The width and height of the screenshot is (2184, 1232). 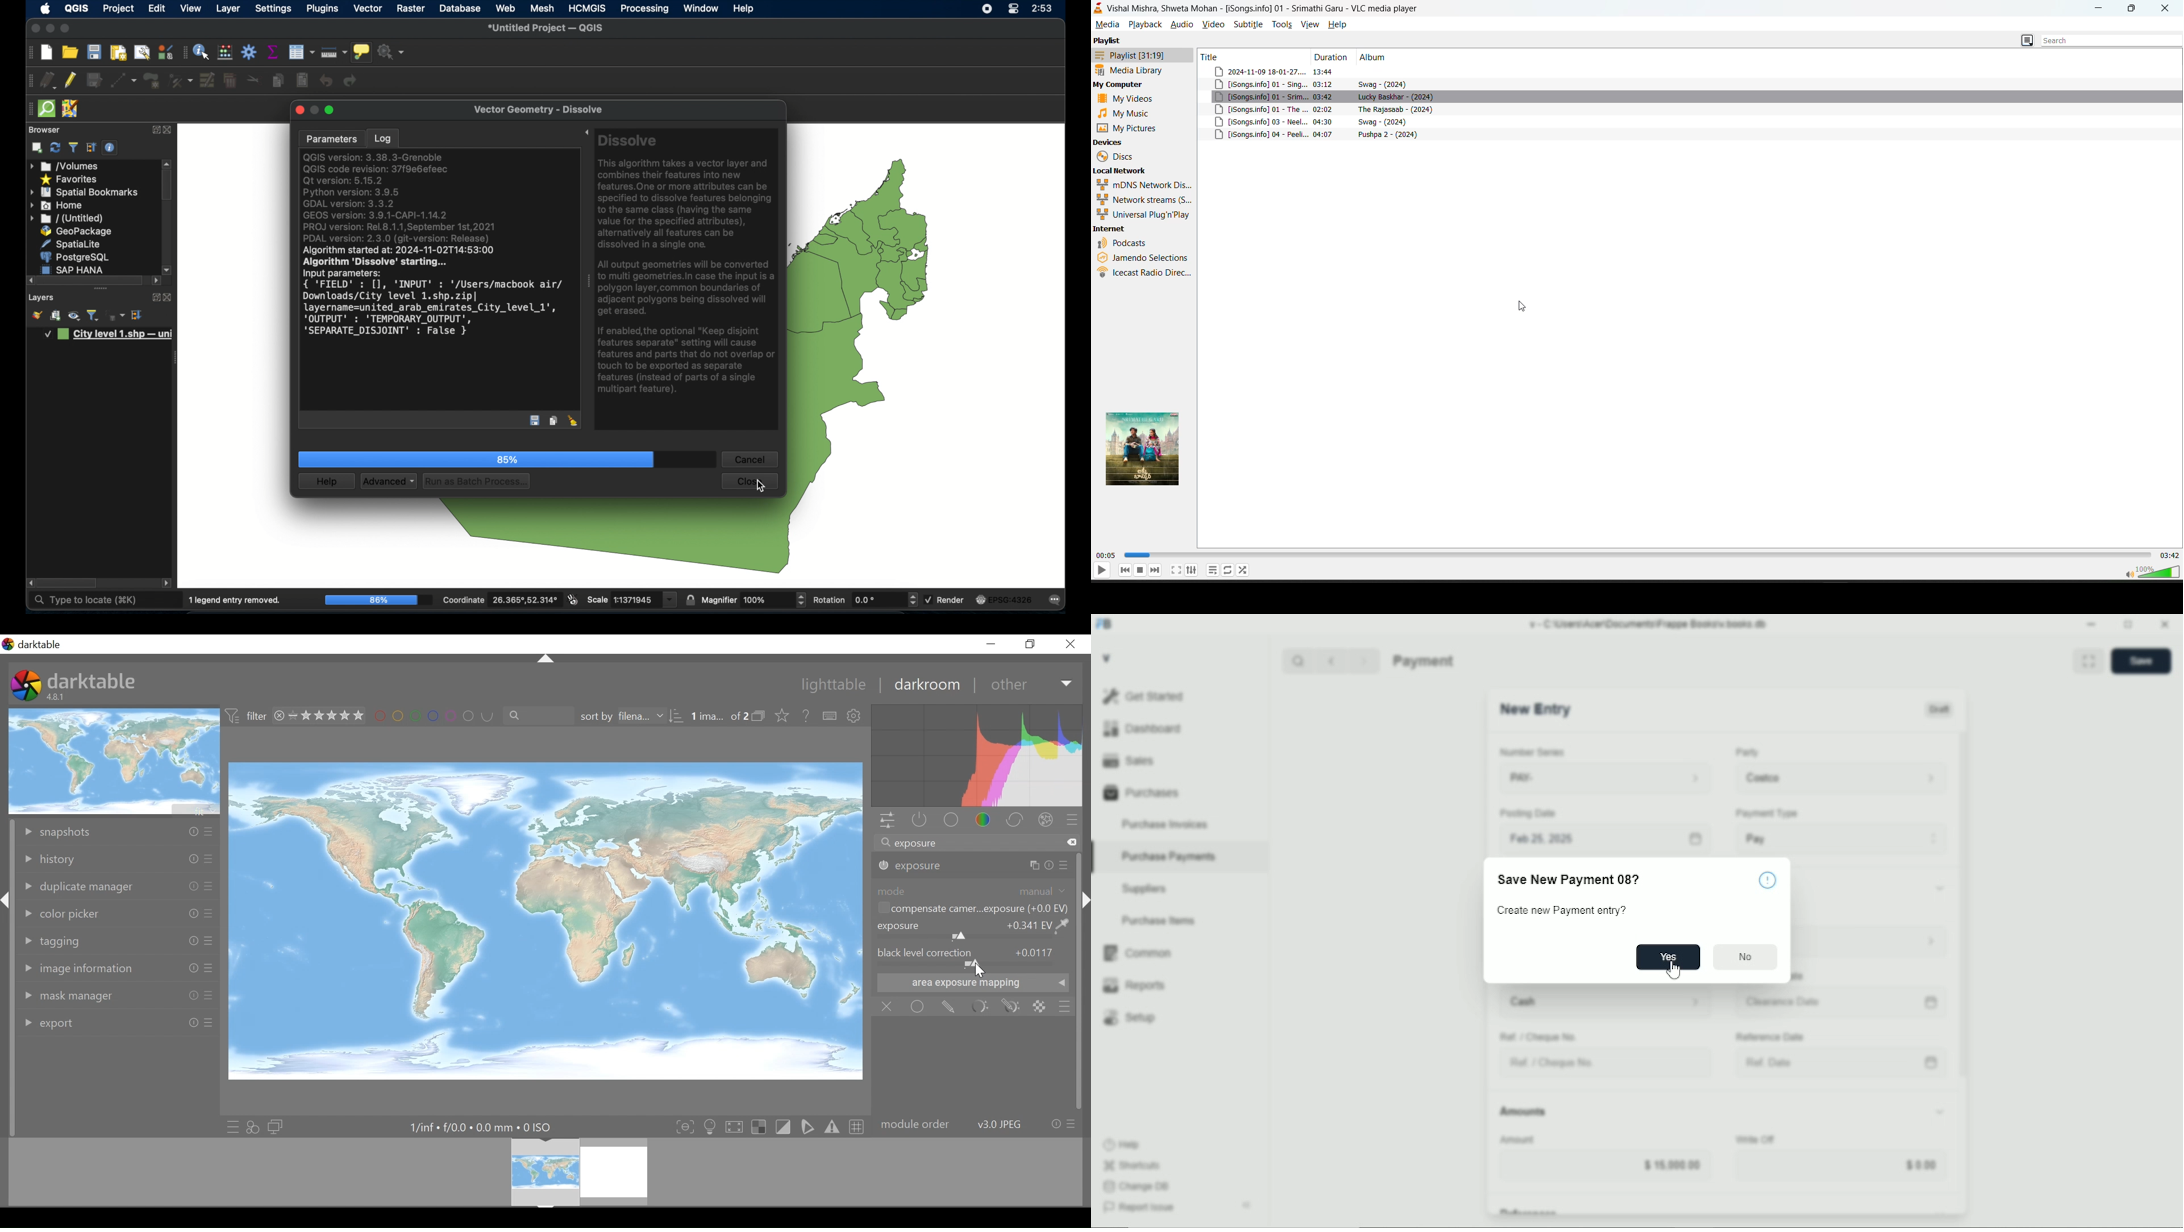 I want to click on toggle high quality processing, so click(x=734, y=1127).